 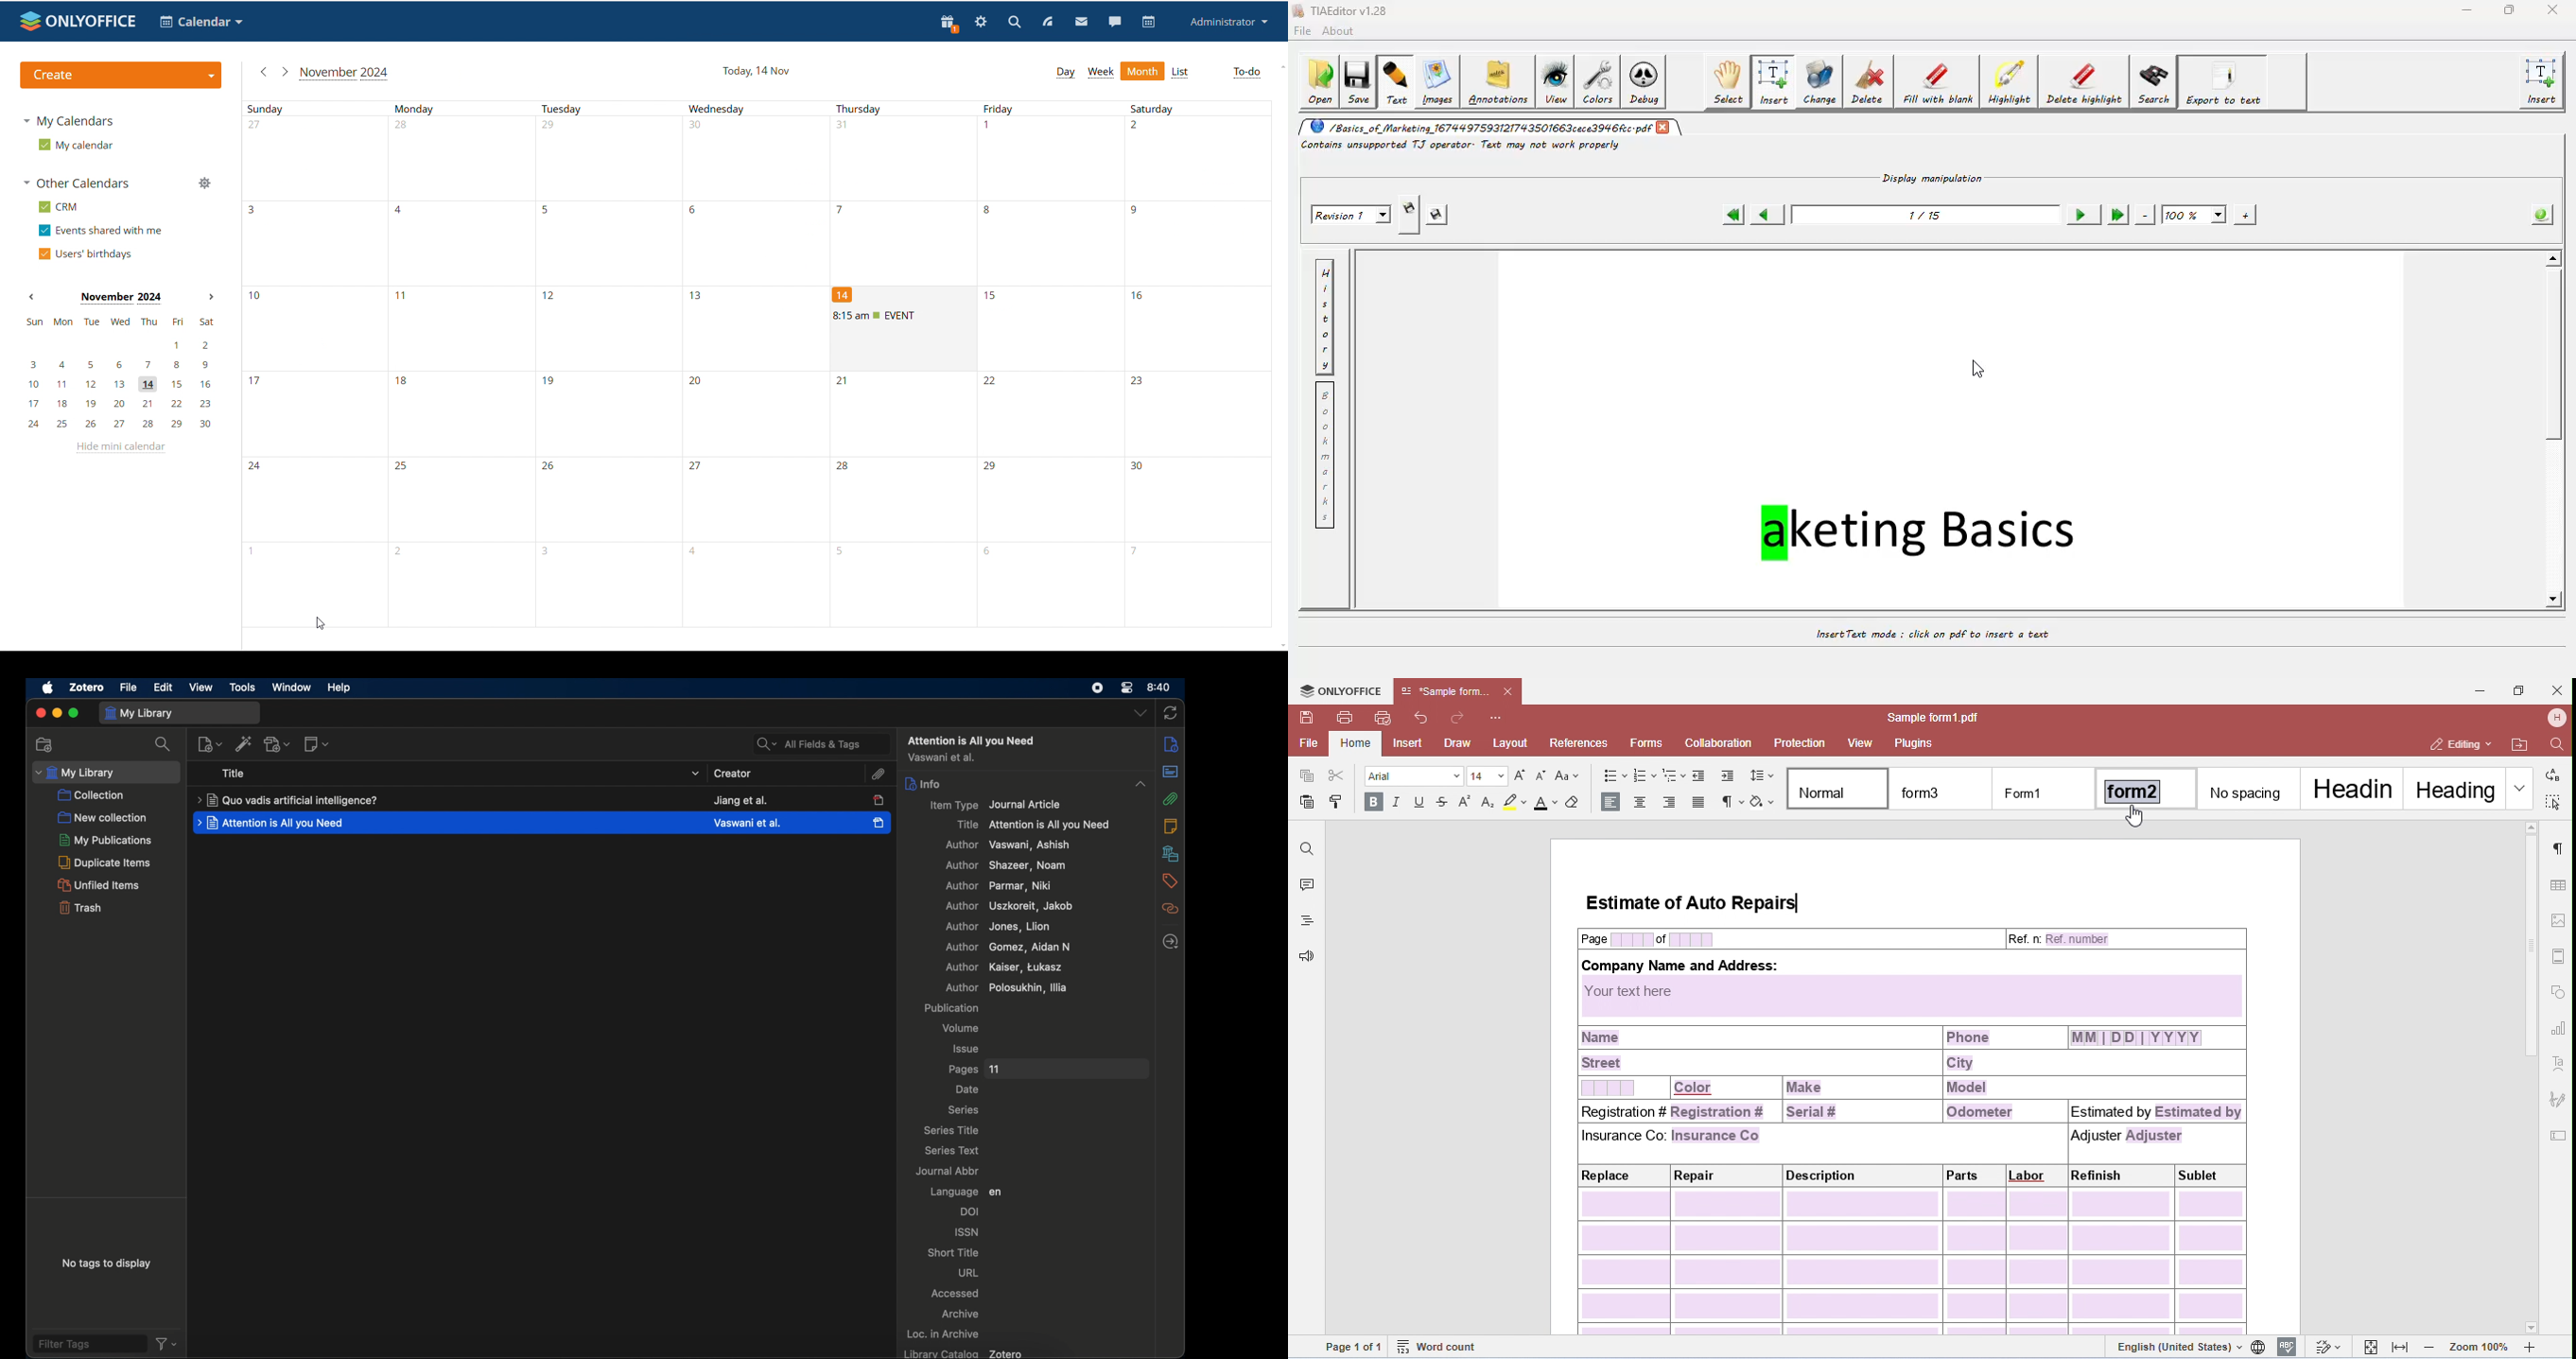 I want to click on duplicate items, so click(x=105, y=862).